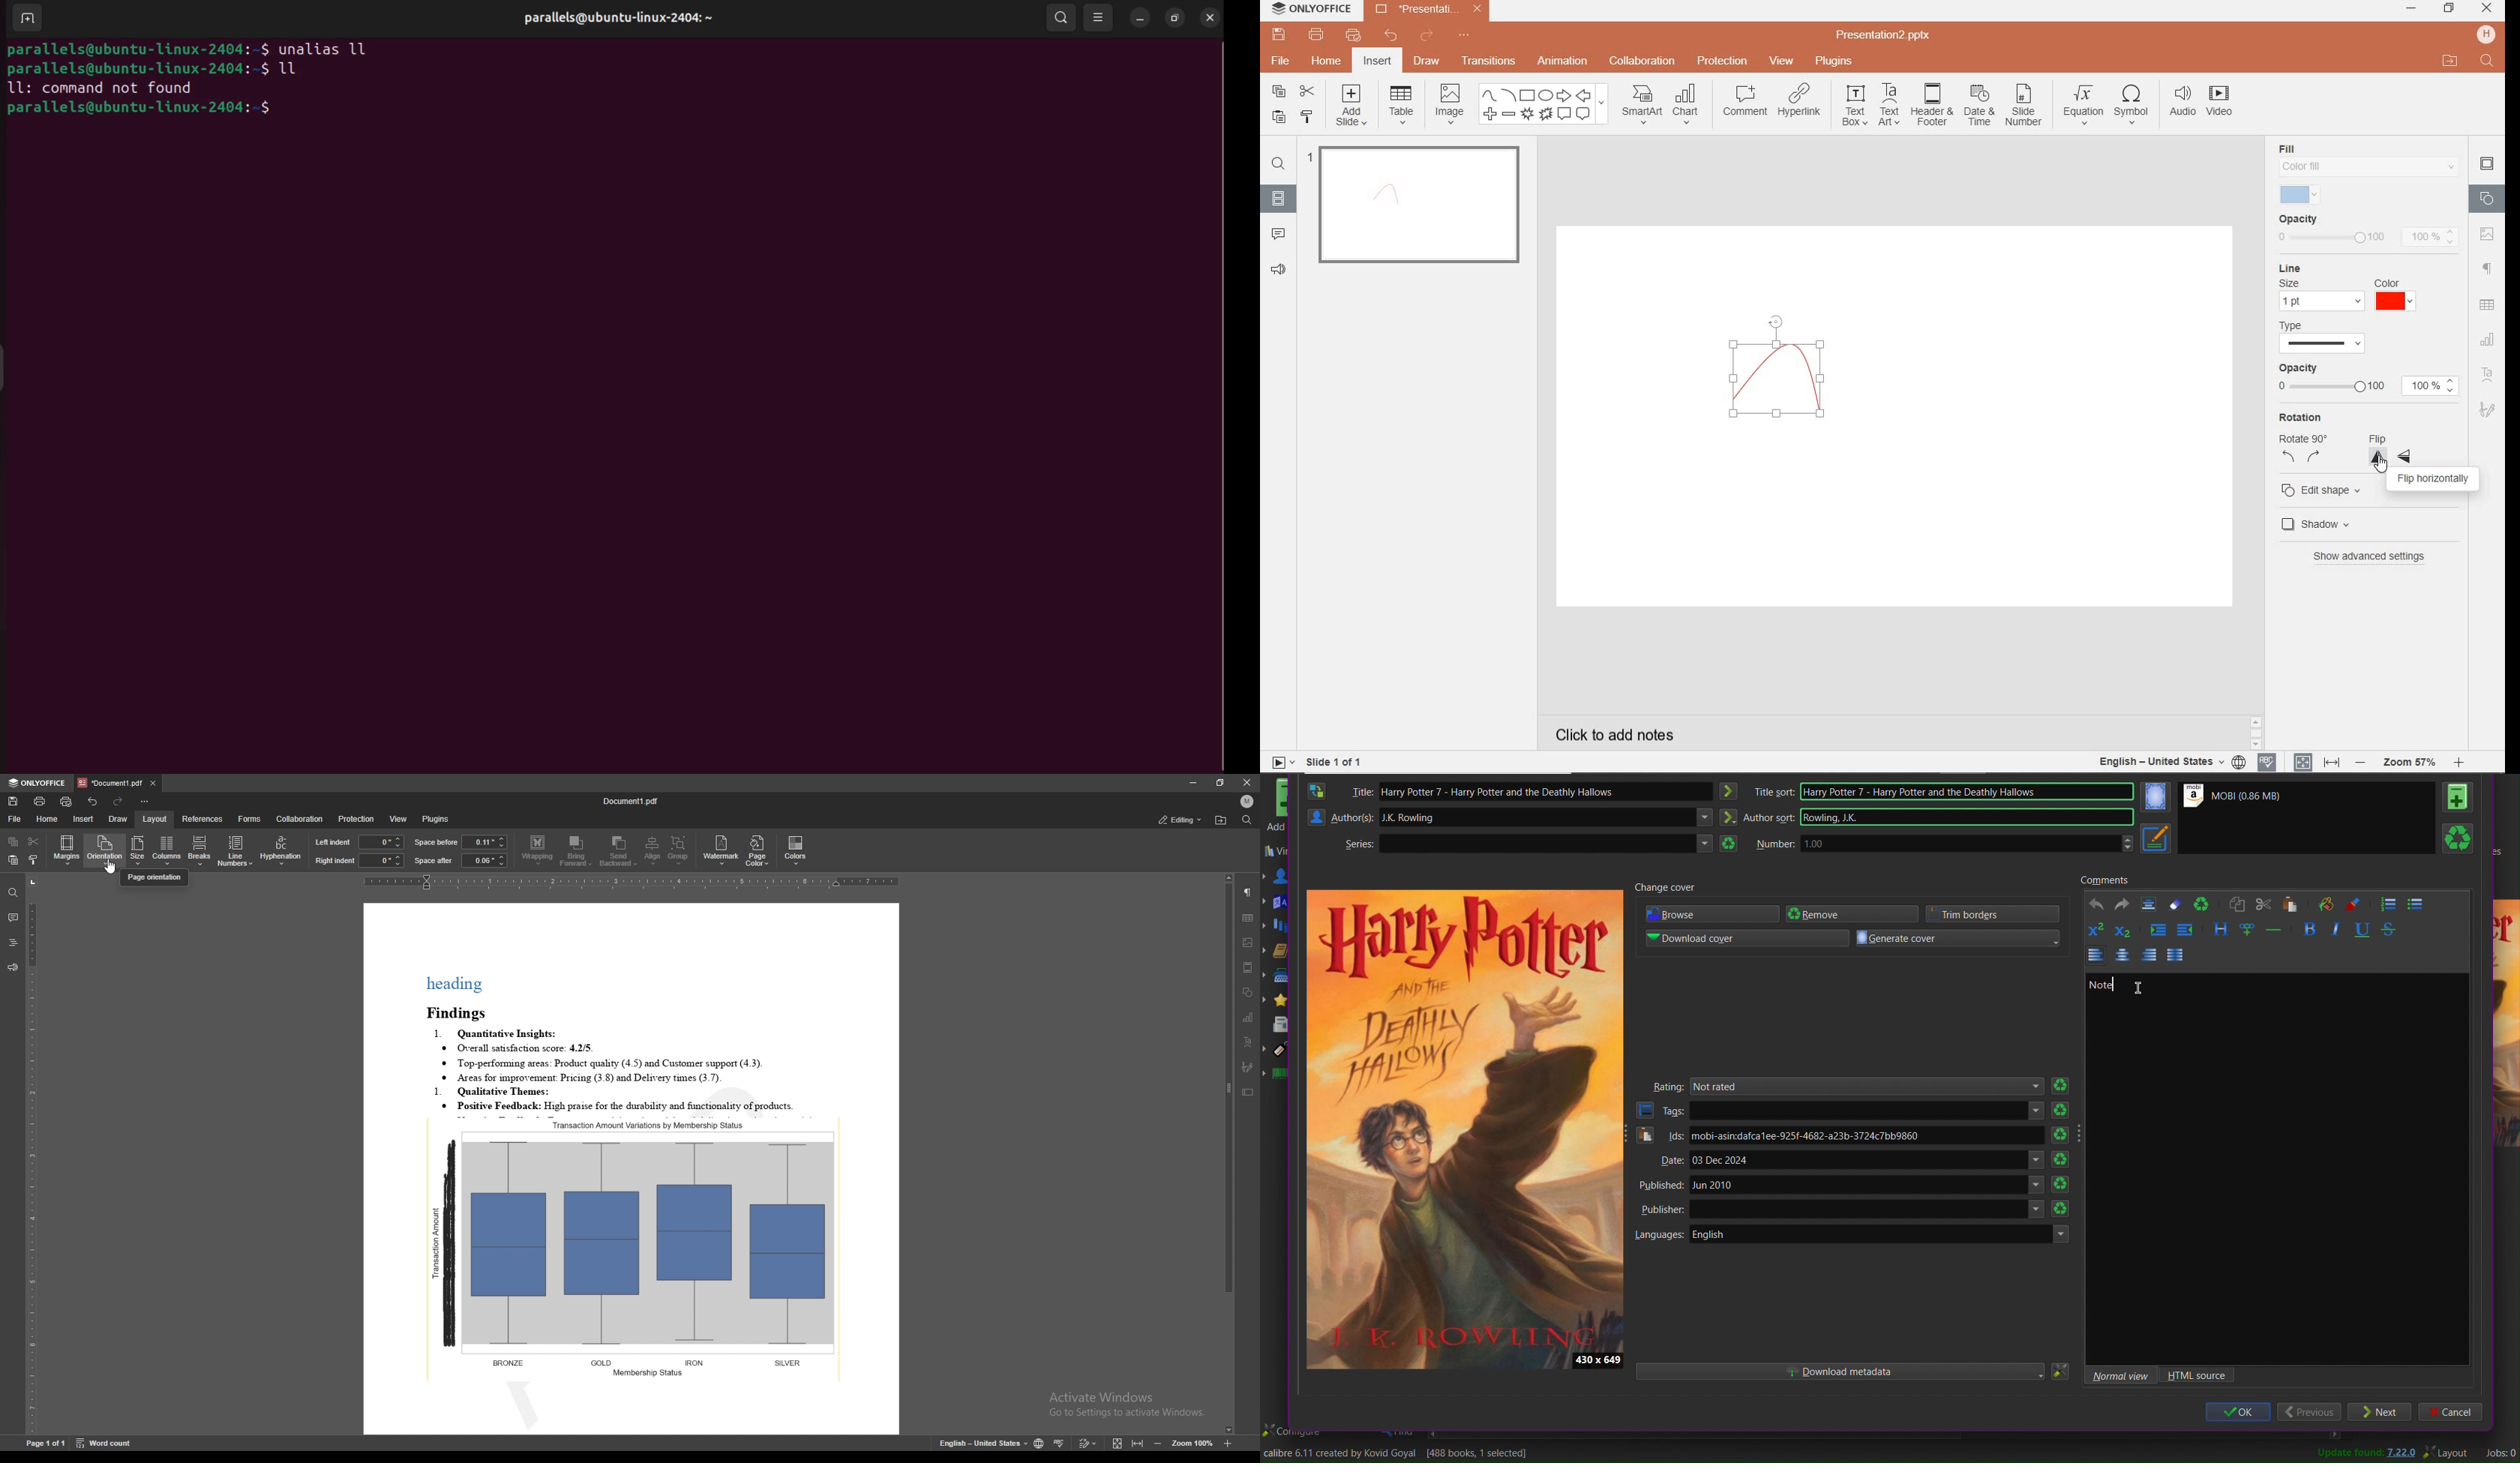  Describe the element at coordinates (537, 851) in the screenshot. I see `wrapping` at that location.